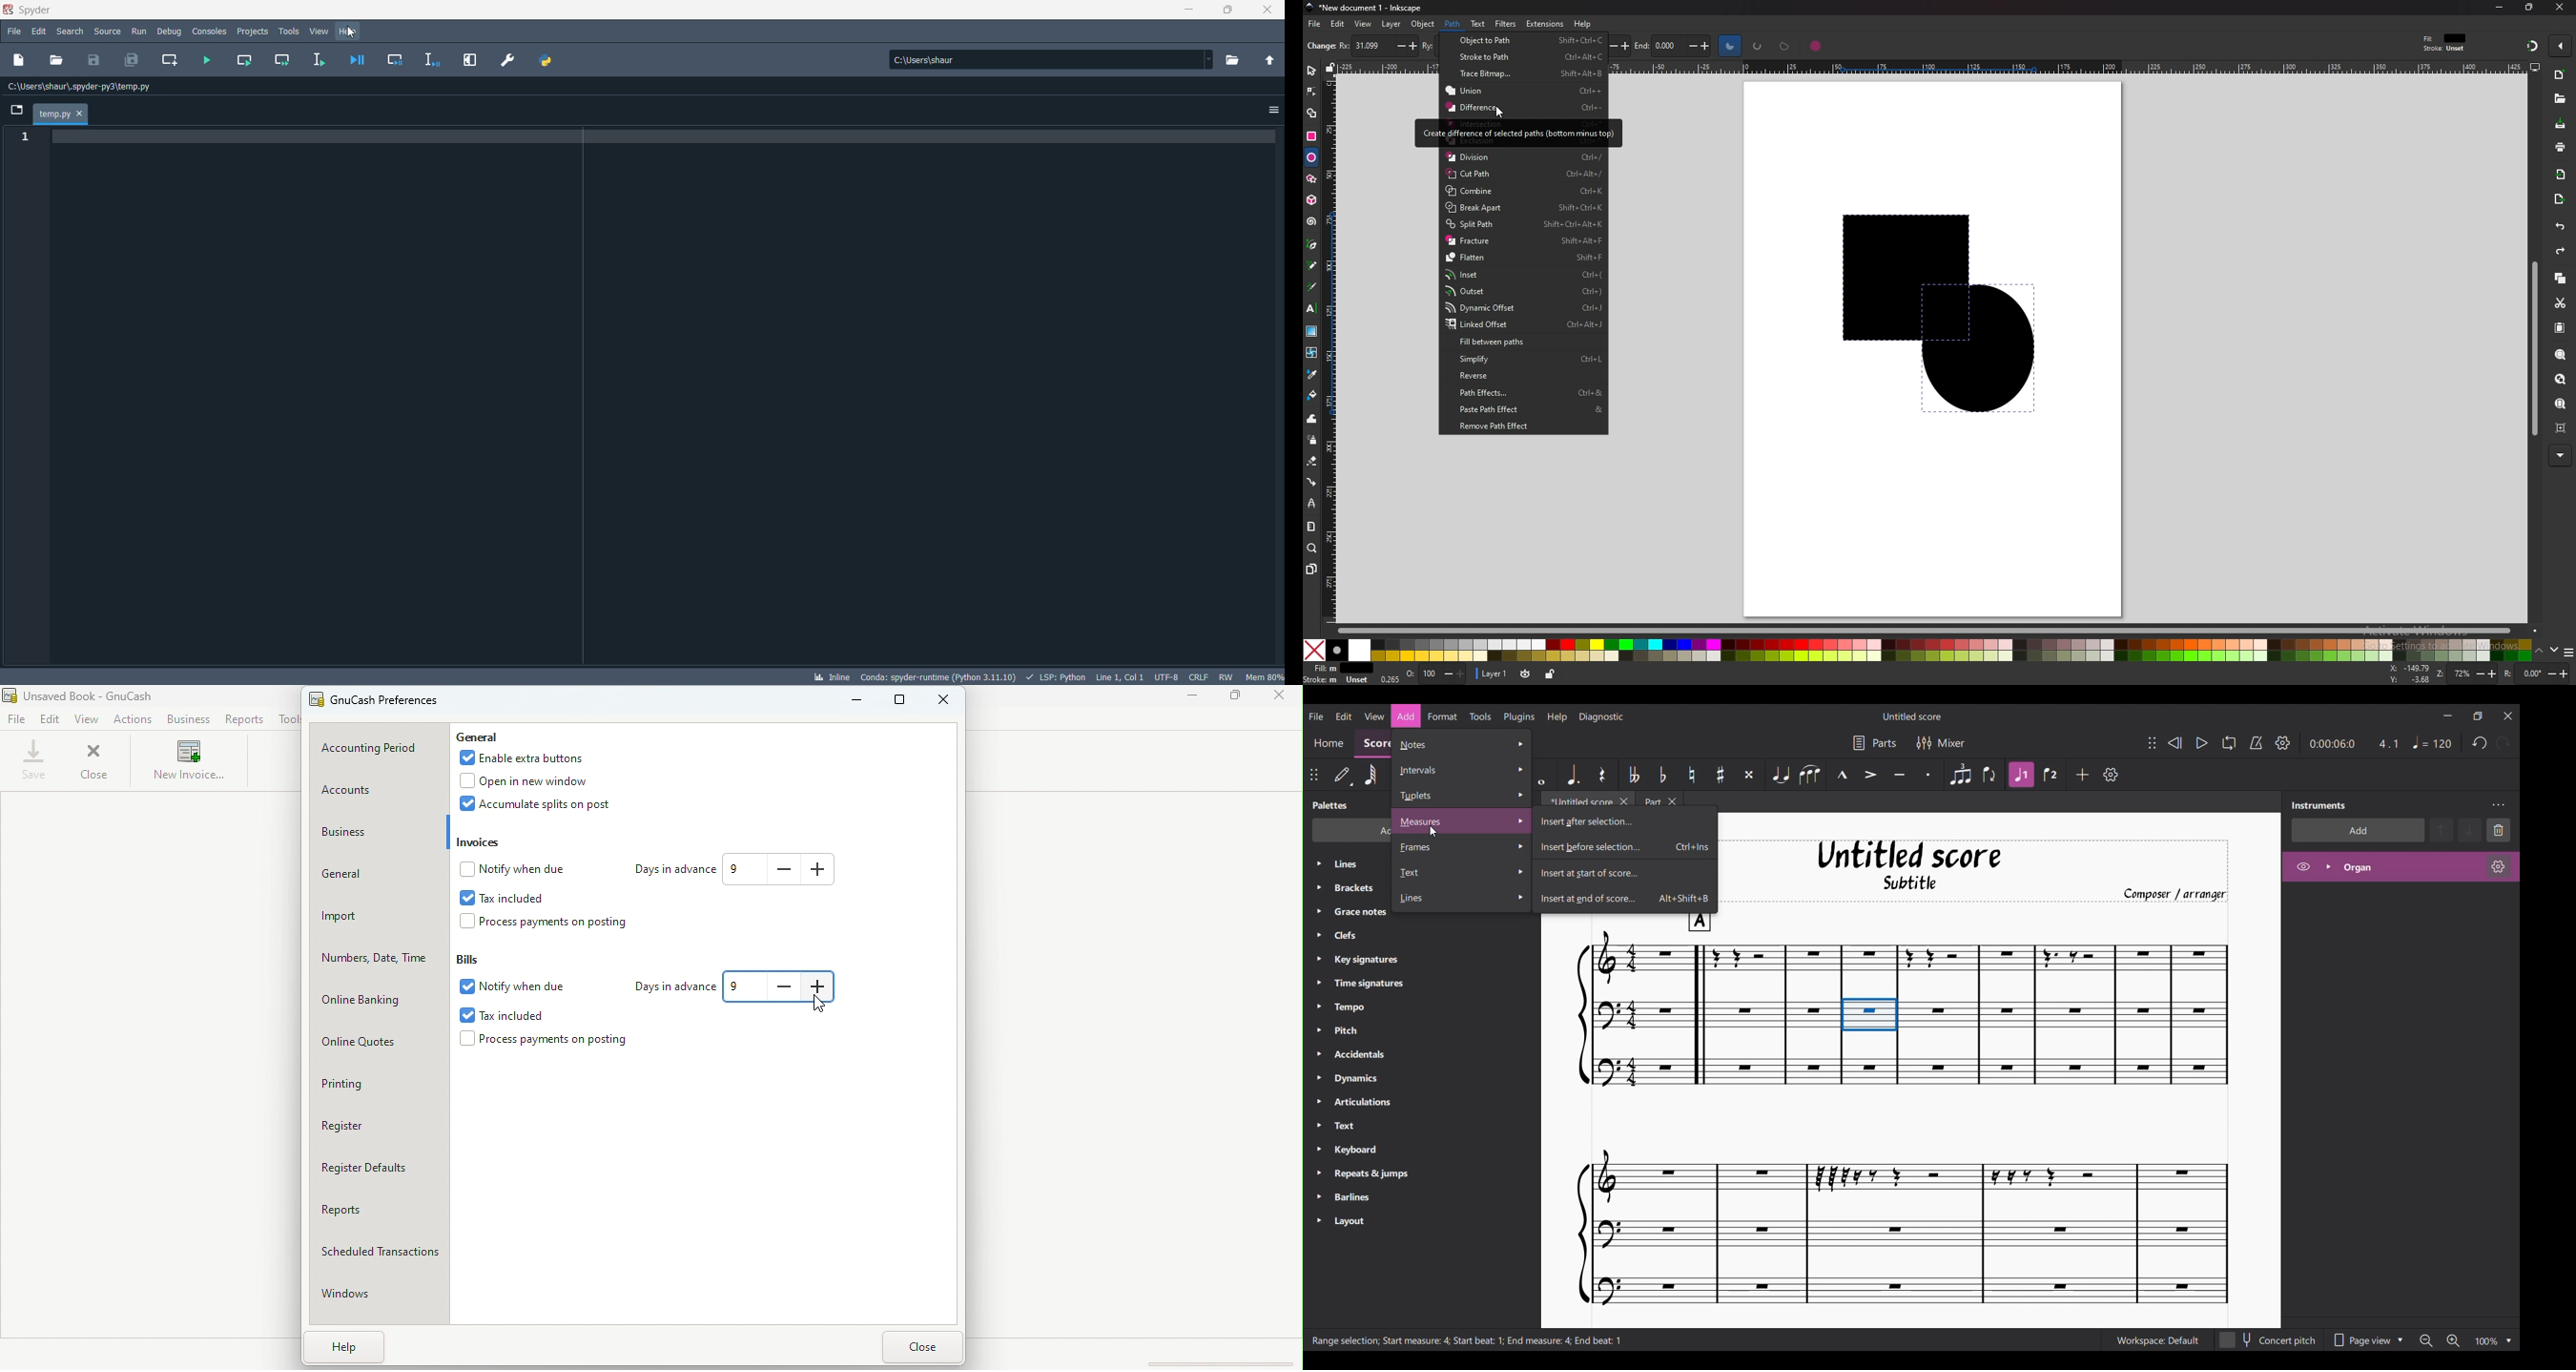  I want to click on horizontal radius, so click(1376, 45).